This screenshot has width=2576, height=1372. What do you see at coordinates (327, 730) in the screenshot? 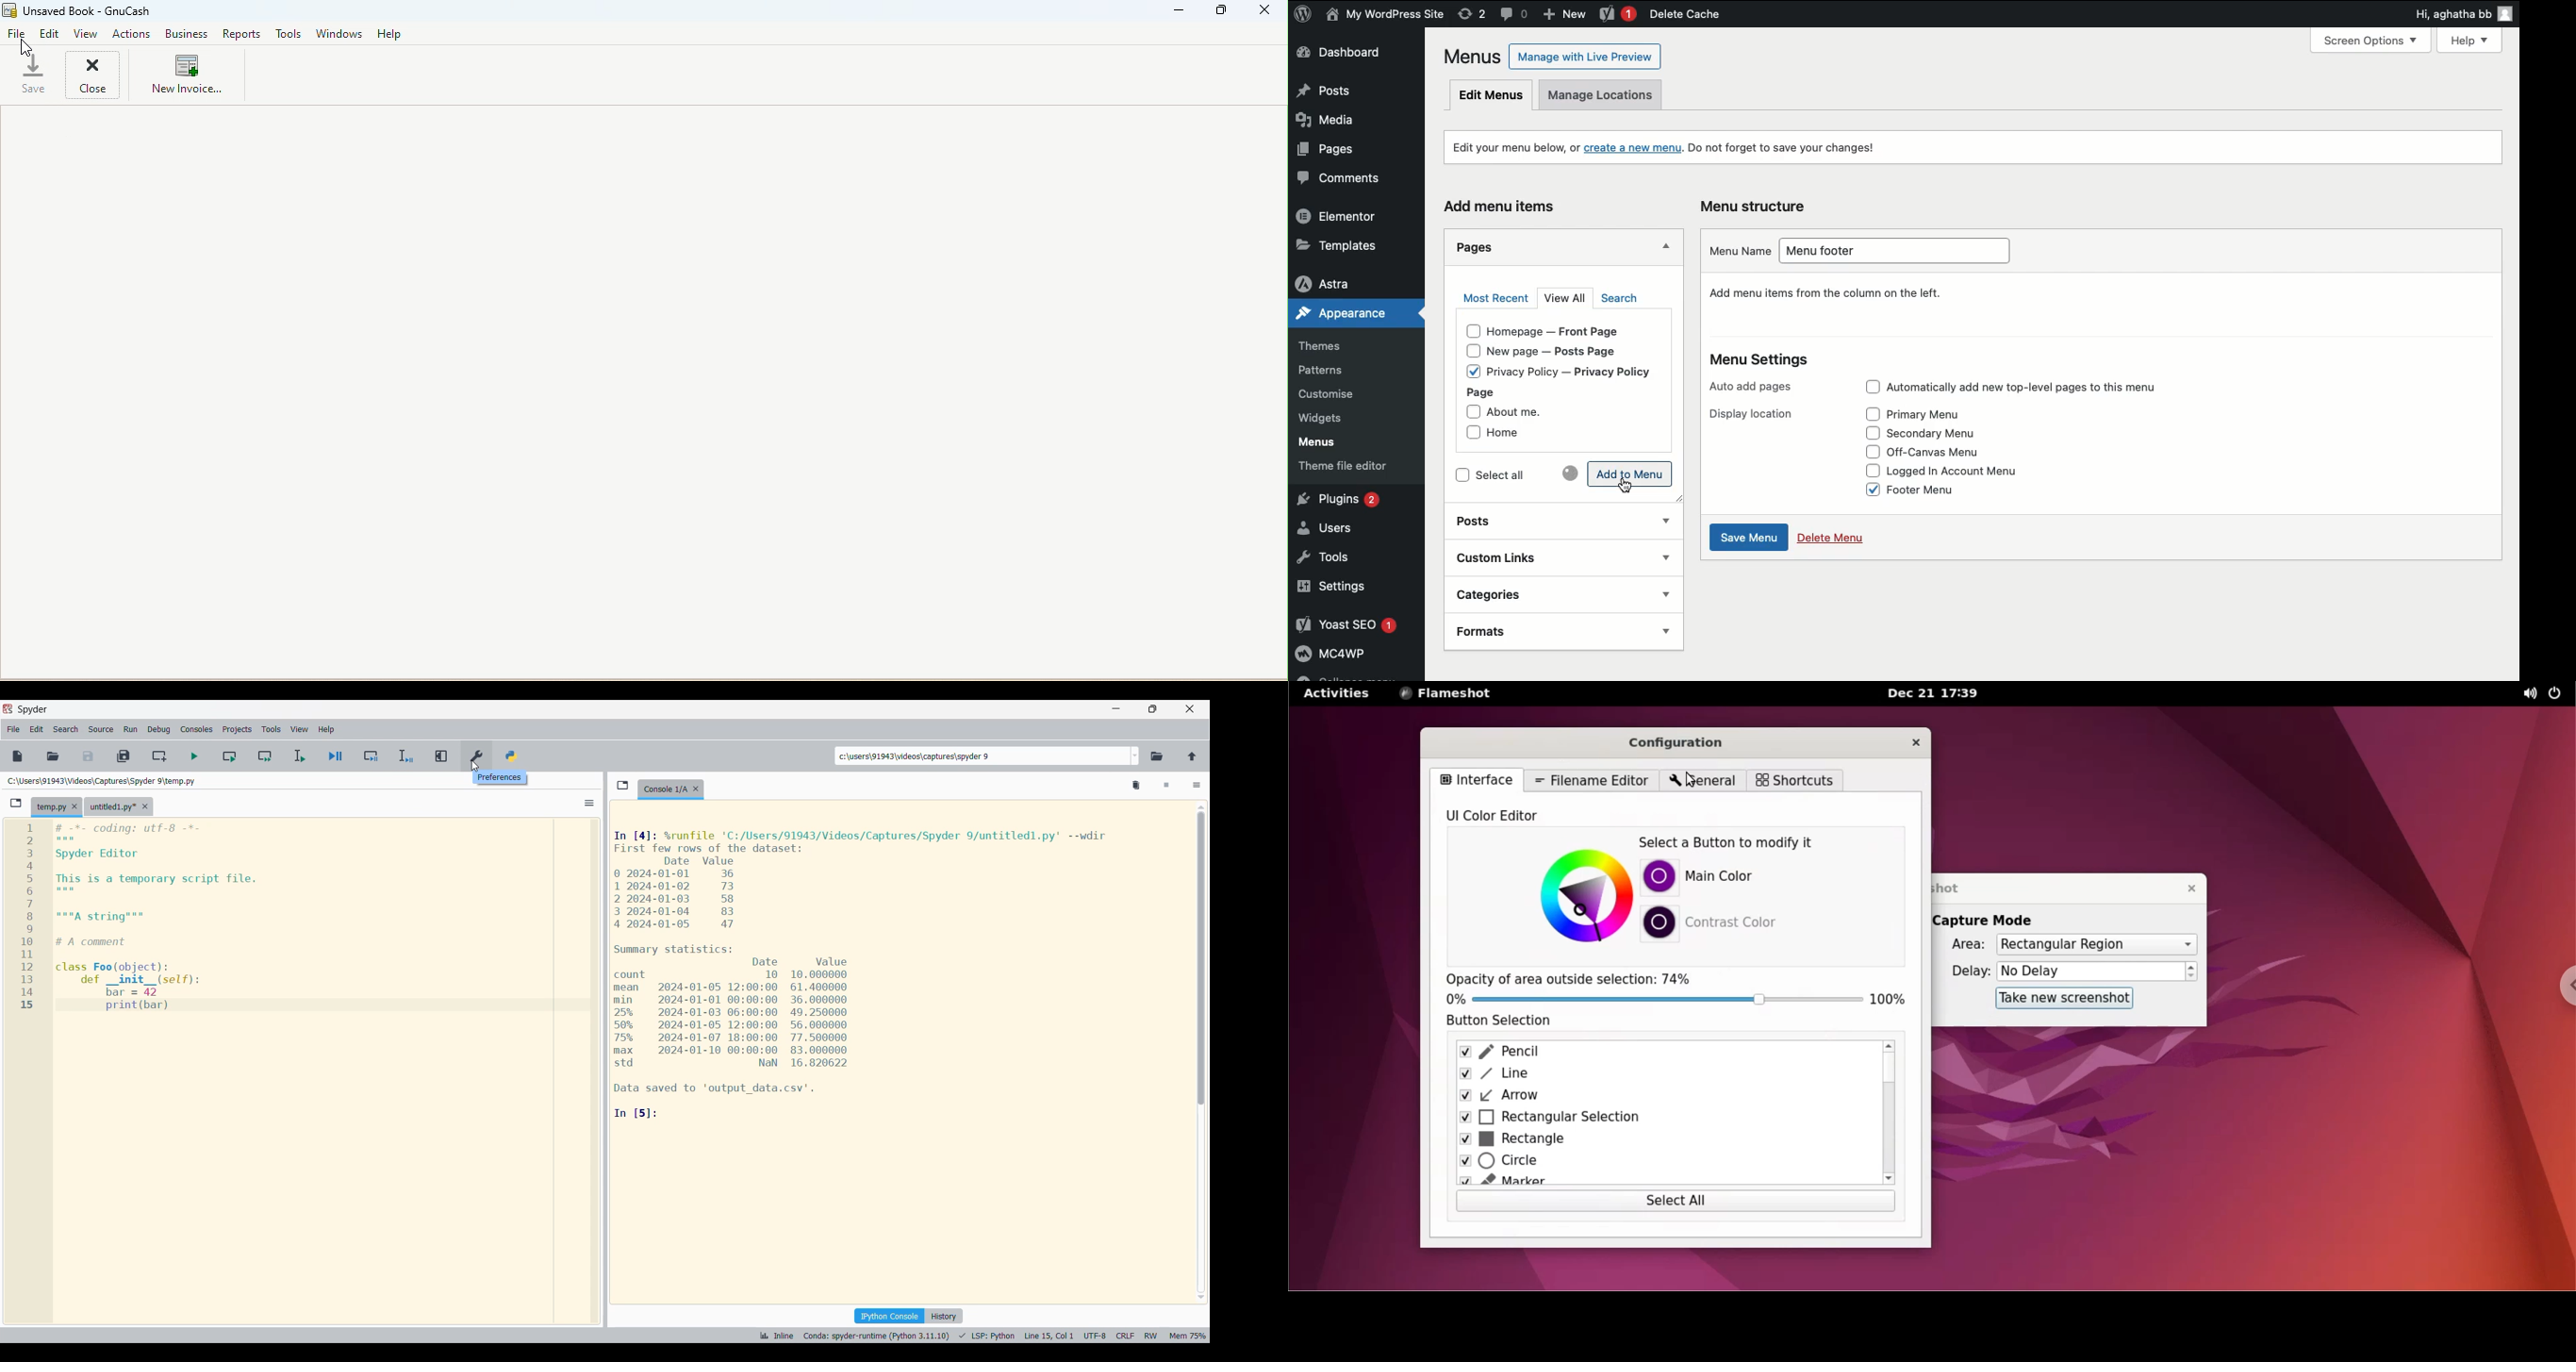
I see `Help menu` at bounding box center [327, 730].